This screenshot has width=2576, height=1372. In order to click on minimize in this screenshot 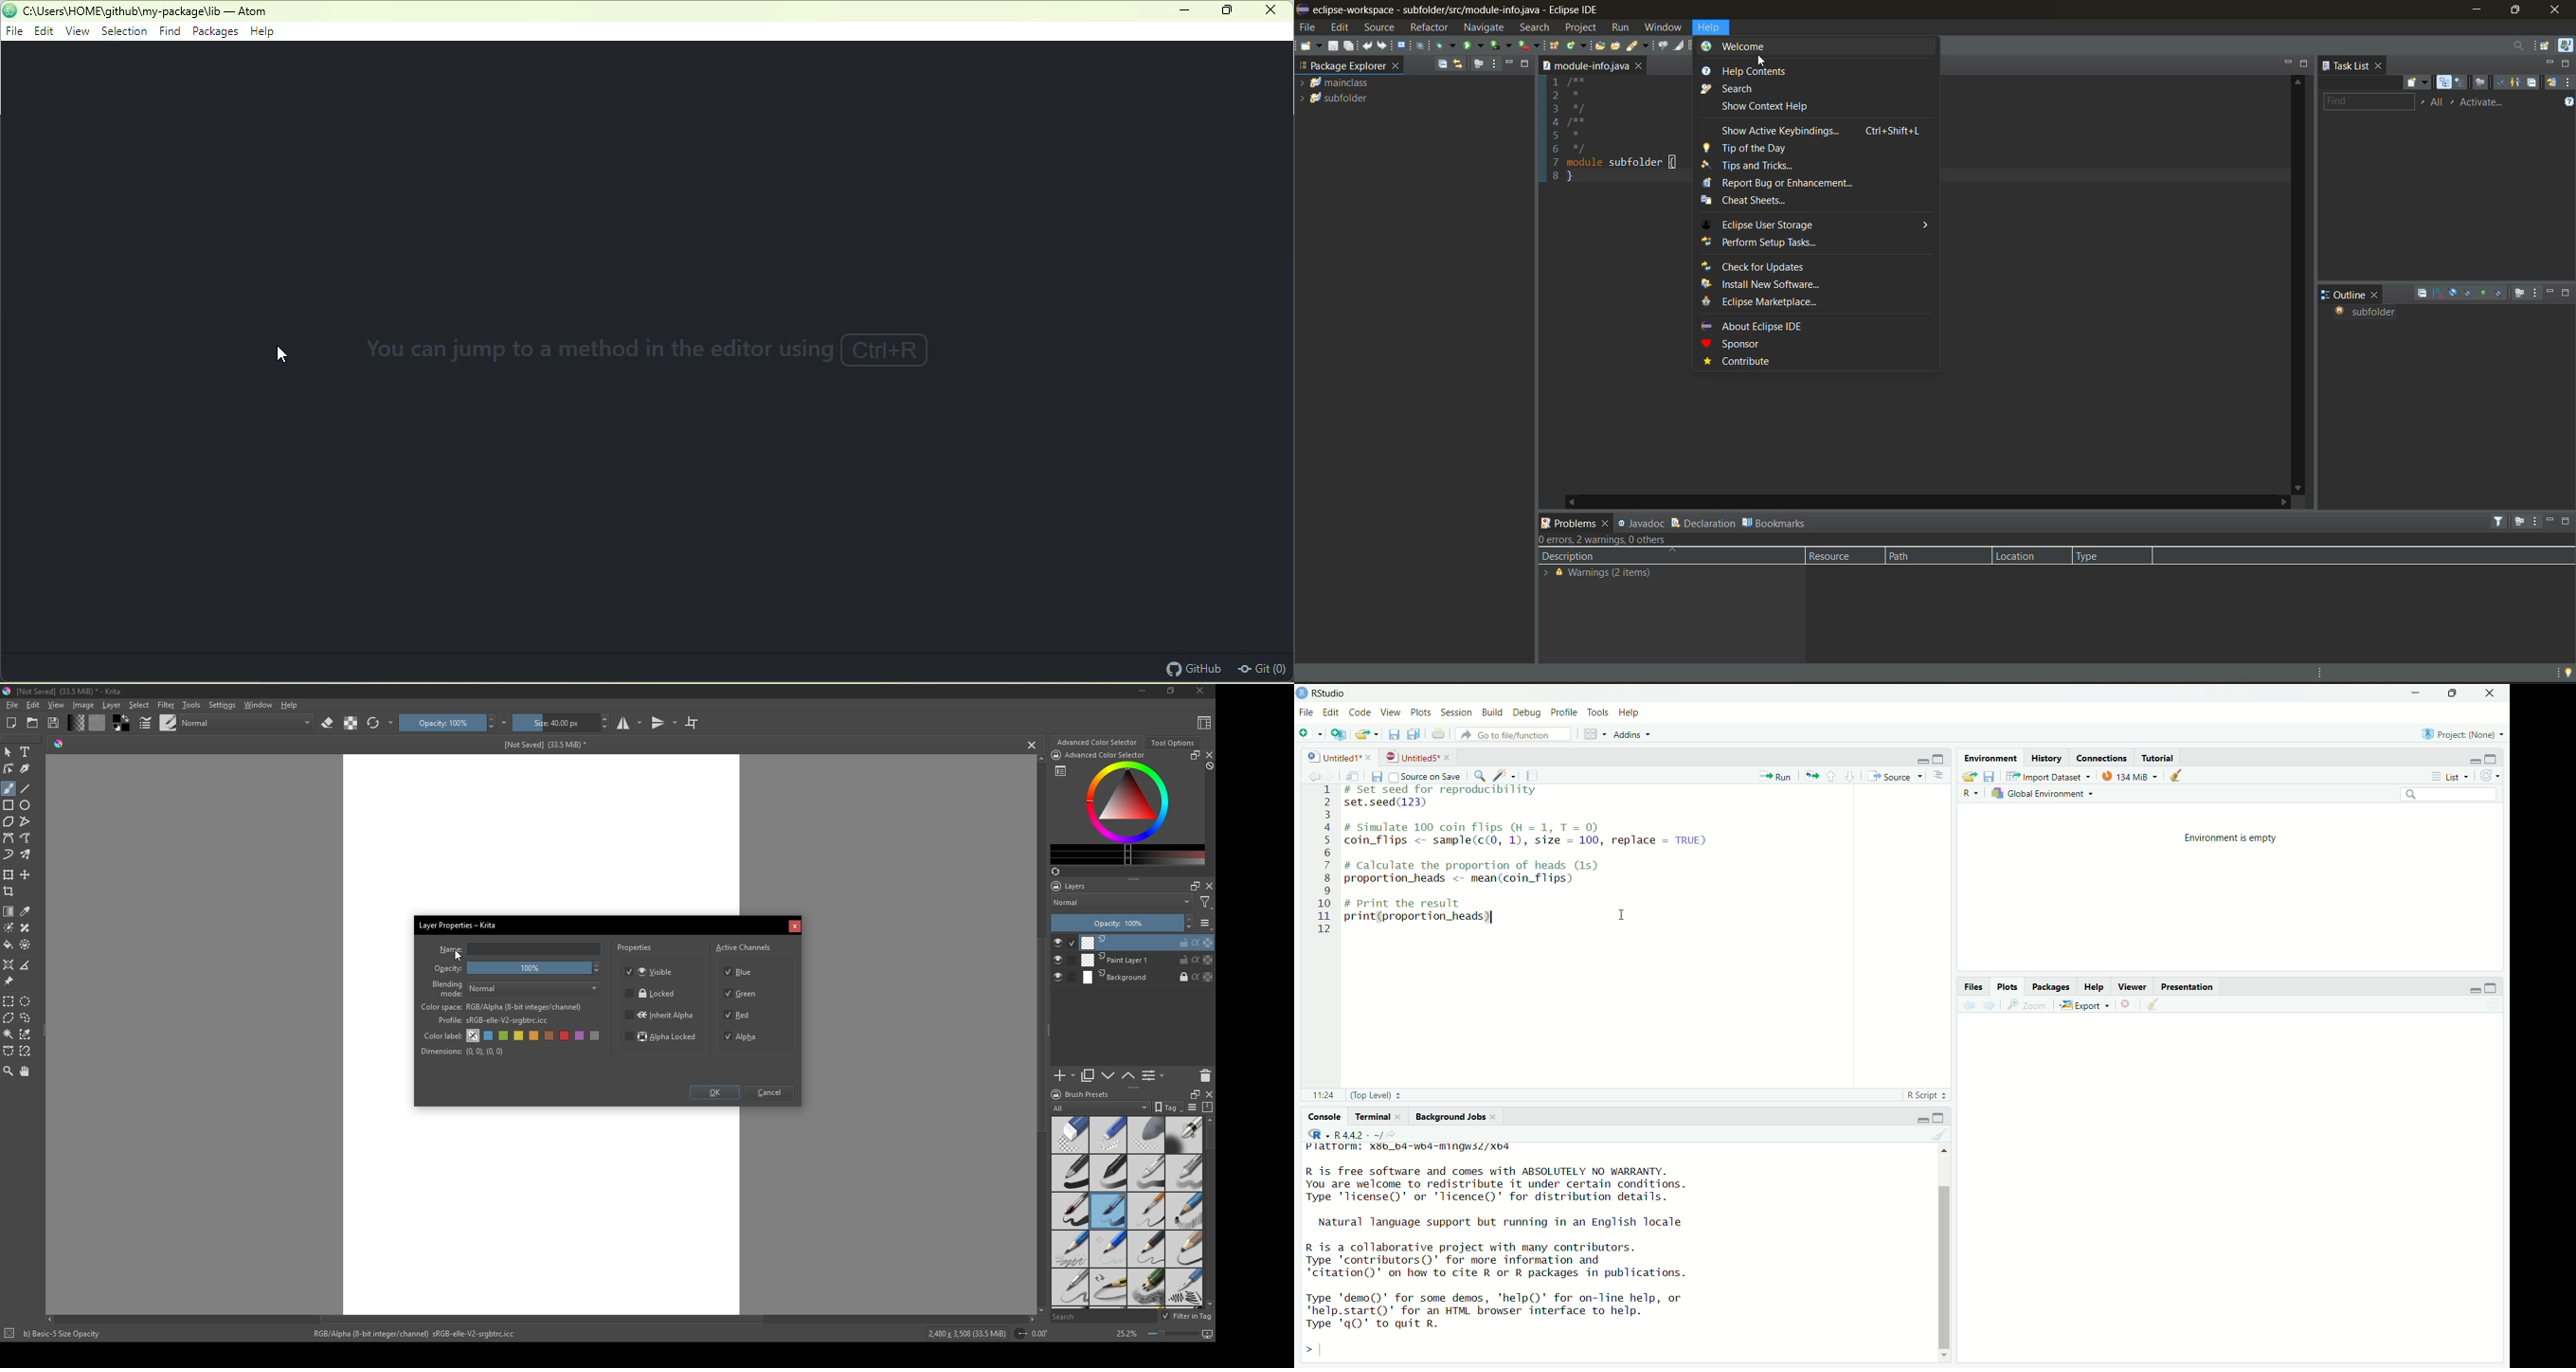, I will do `click(2471, 757)`.